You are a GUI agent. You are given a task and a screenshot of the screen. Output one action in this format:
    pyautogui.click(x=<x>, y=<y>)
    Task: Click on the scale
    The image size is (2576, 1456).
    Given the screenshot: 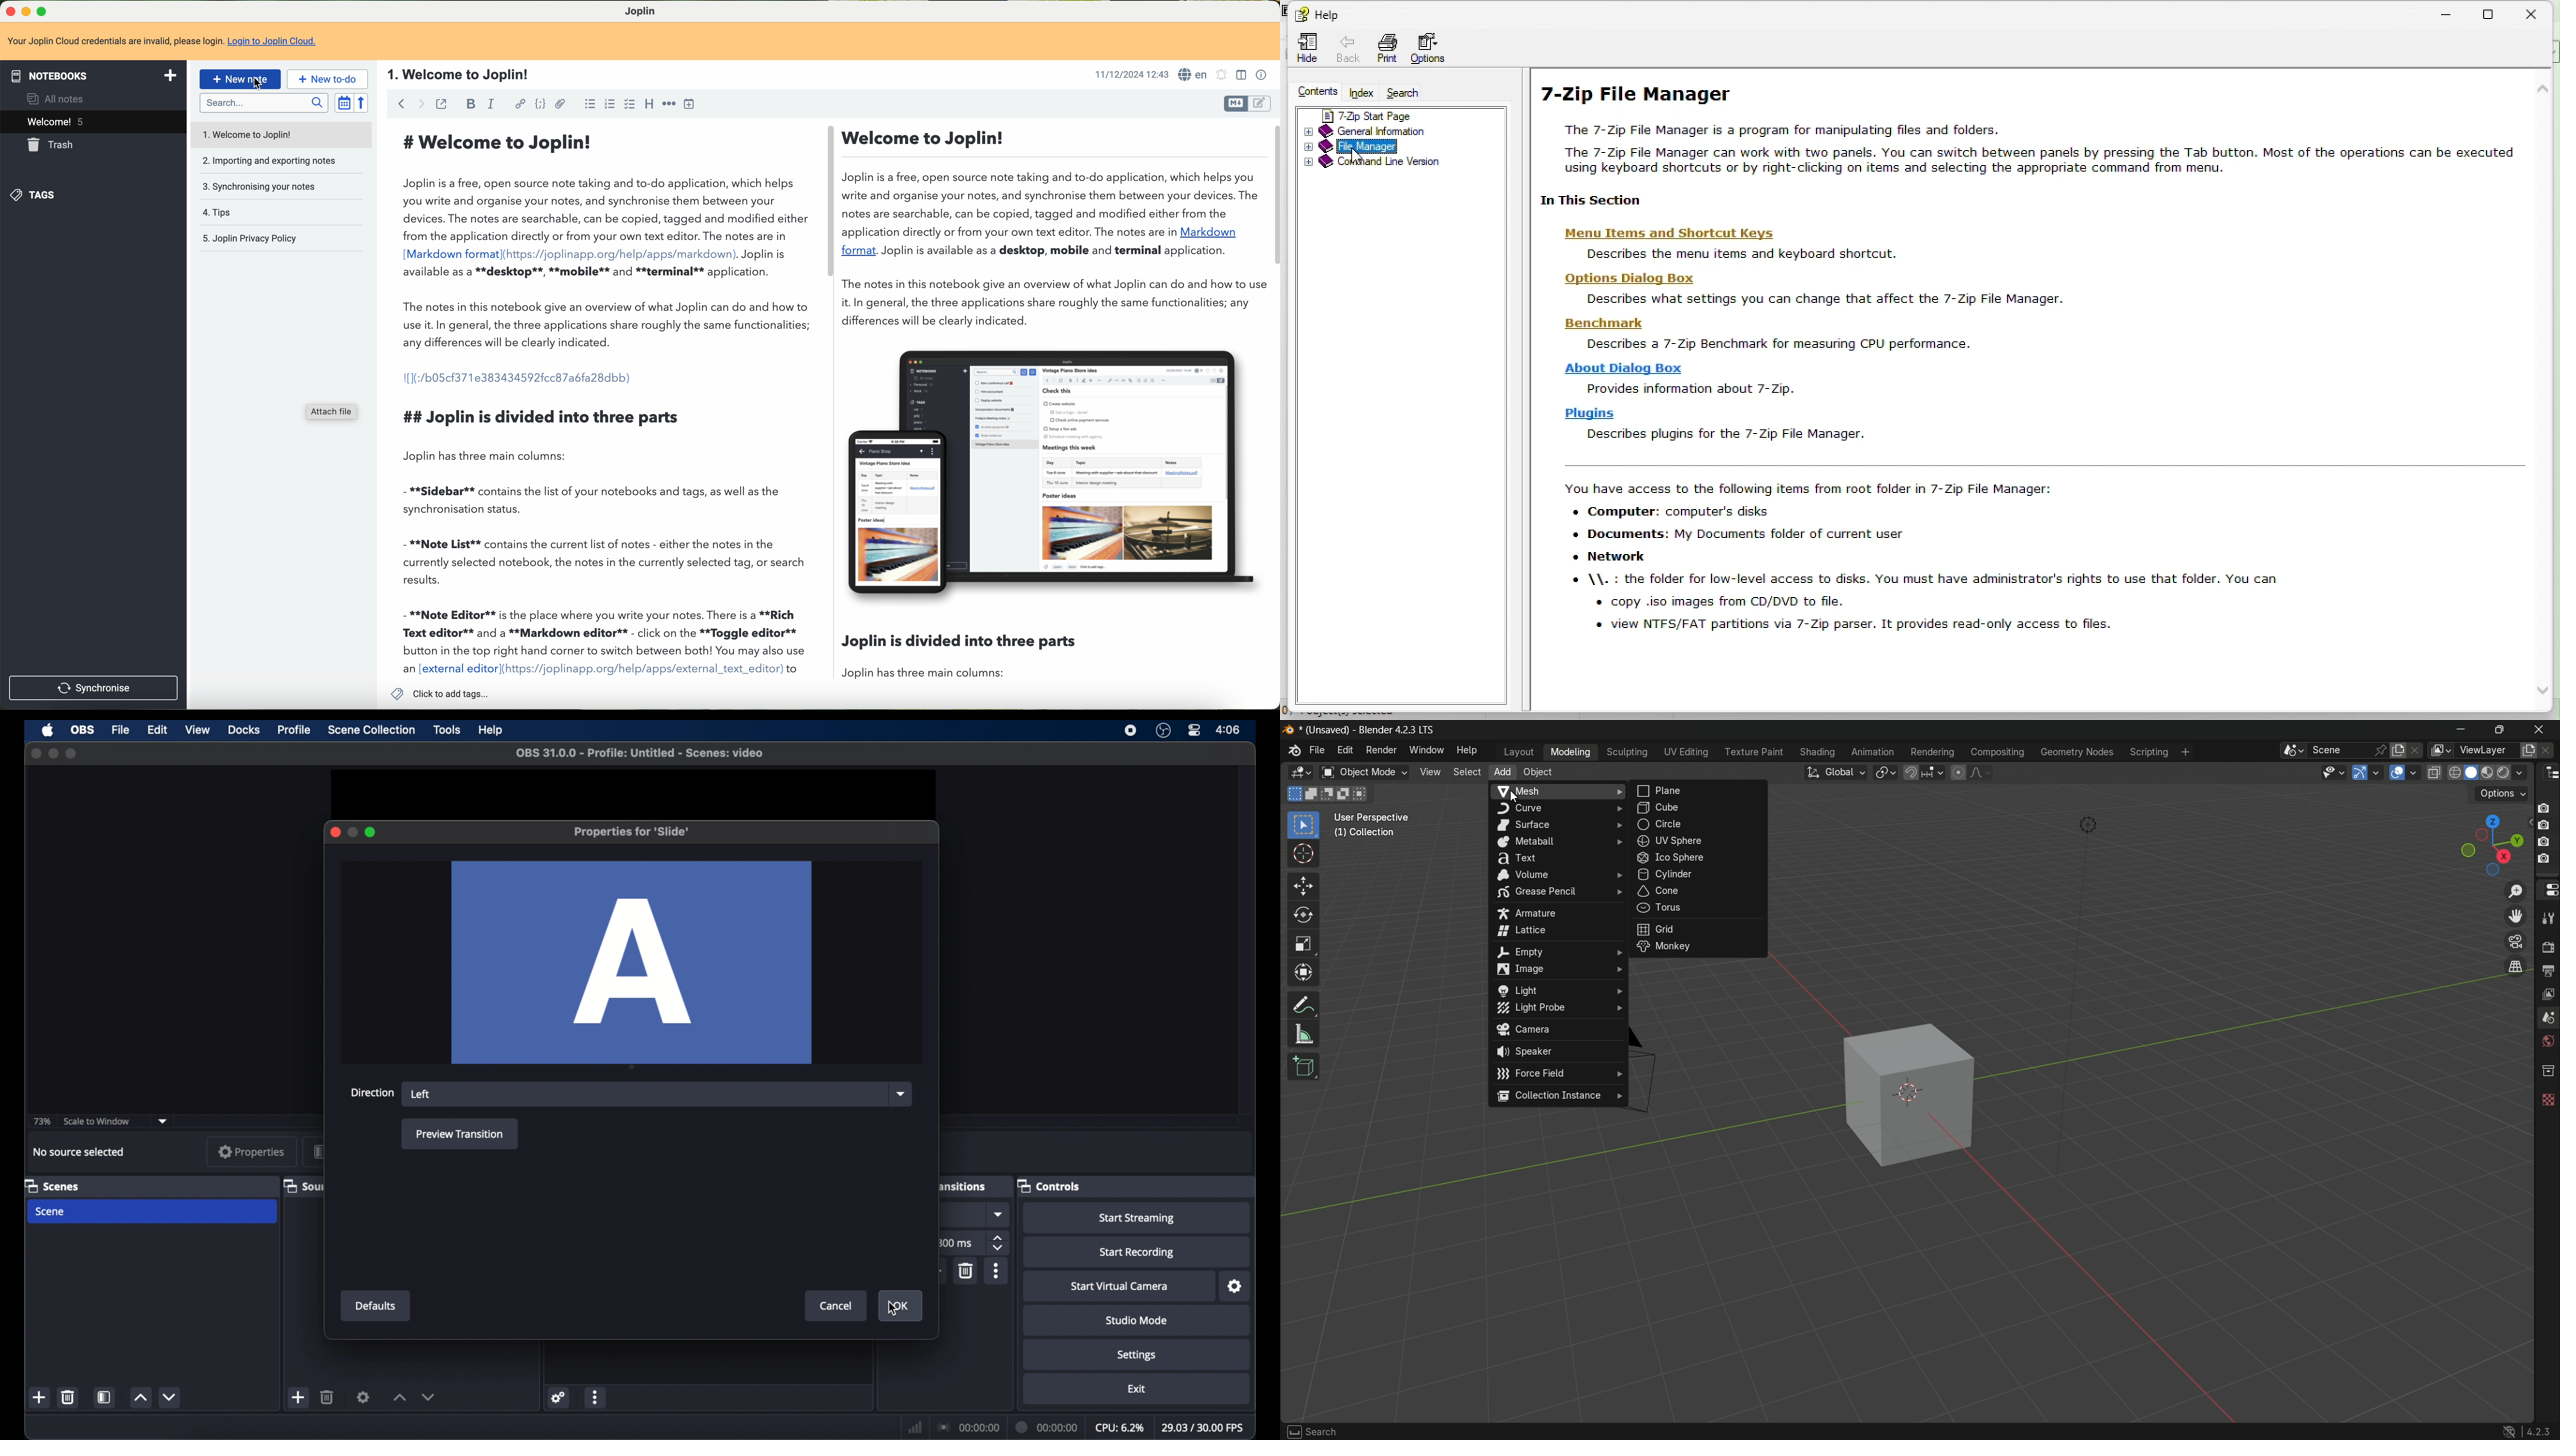 What is the action you would take?
    pyautogui.click(x=1305, y=945)
    